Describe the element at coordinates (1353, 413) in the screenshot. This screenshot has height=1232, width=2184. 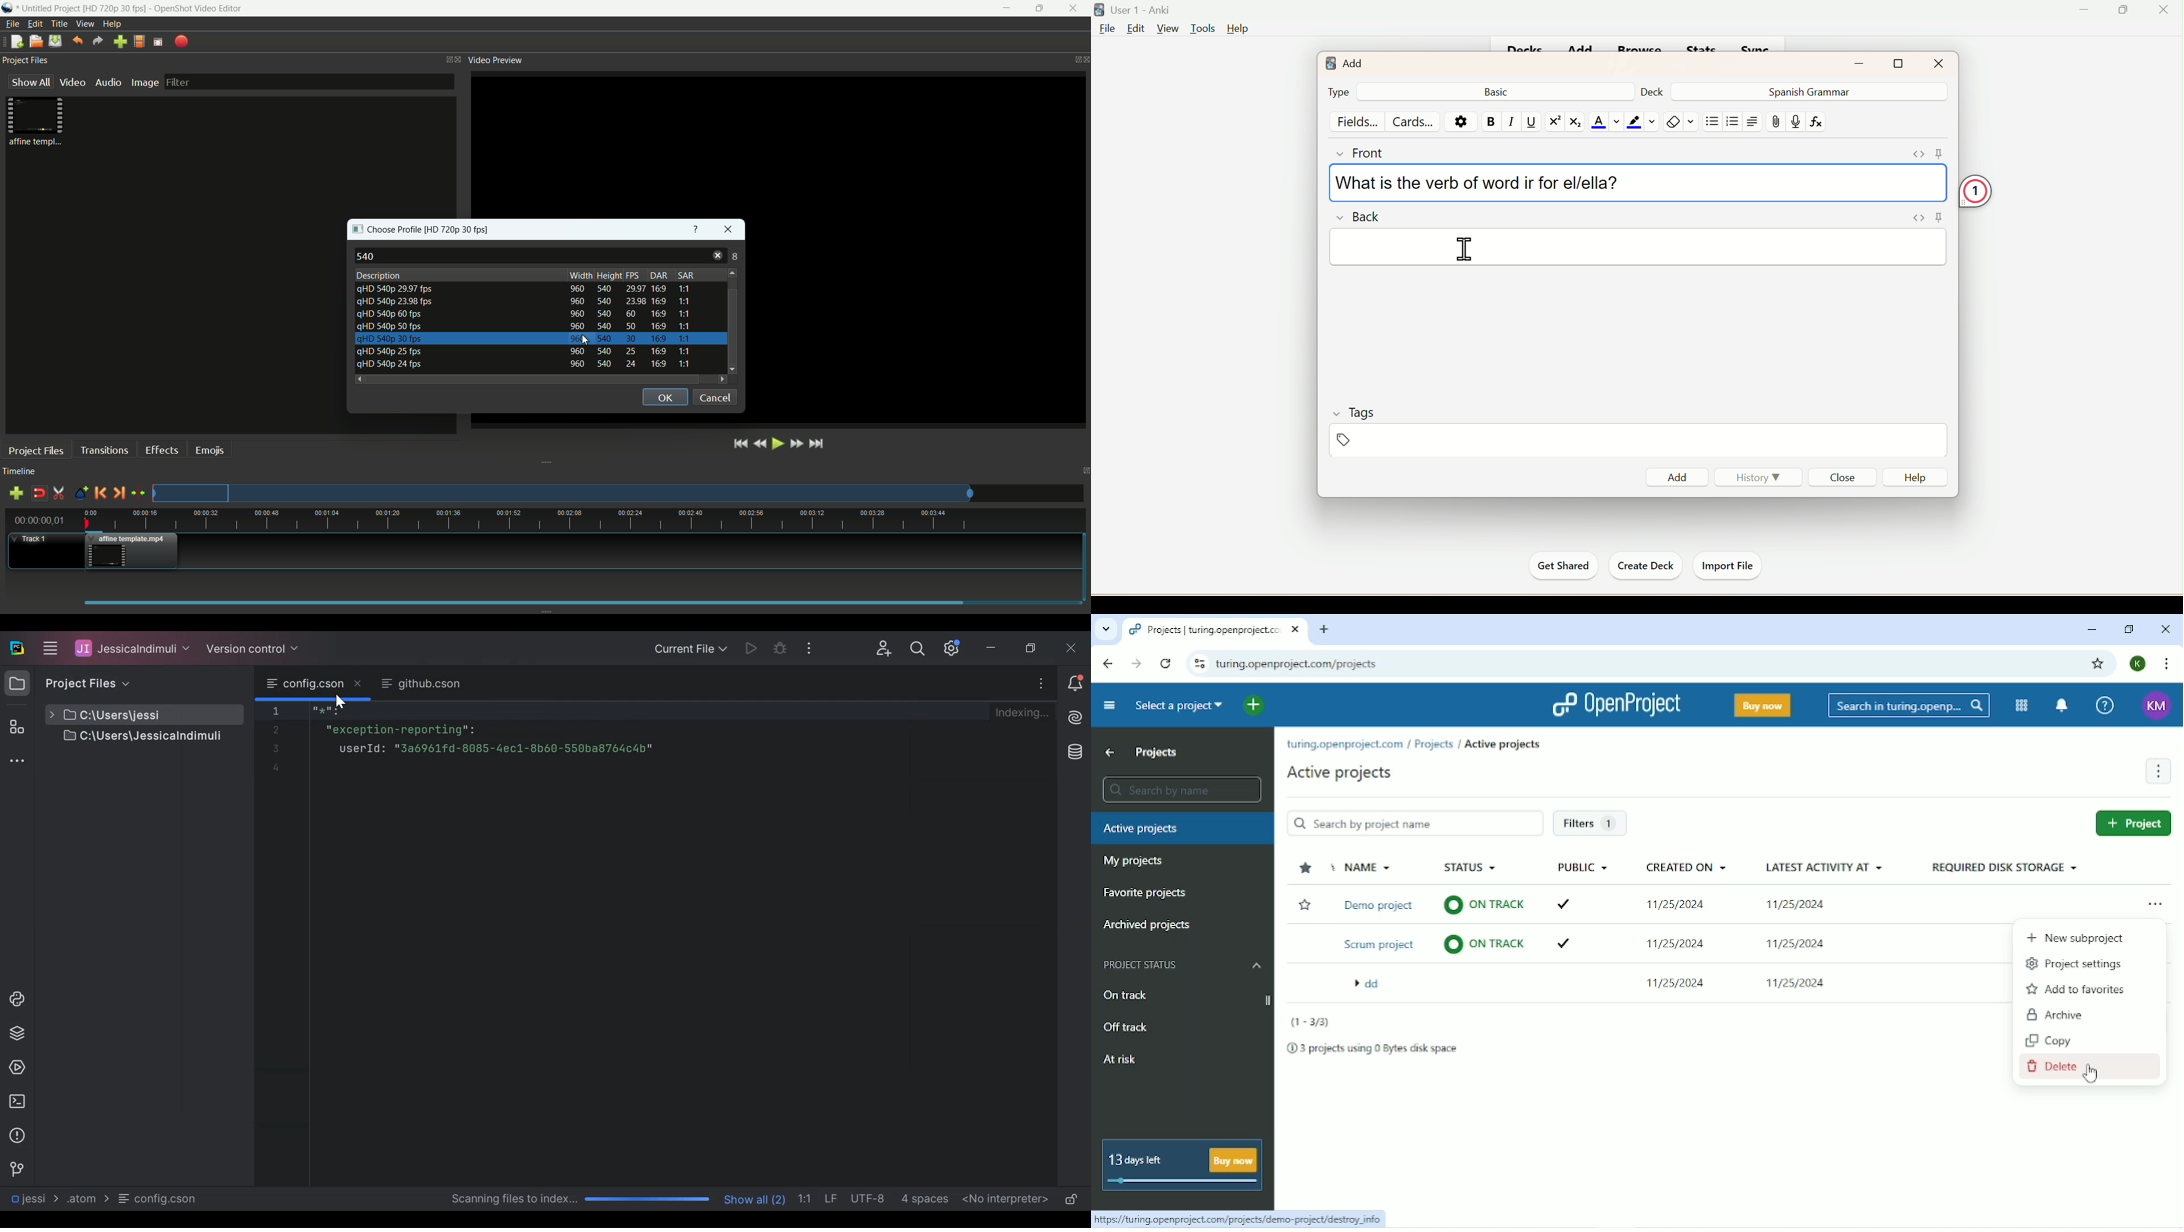
I see `Tags` at that location.